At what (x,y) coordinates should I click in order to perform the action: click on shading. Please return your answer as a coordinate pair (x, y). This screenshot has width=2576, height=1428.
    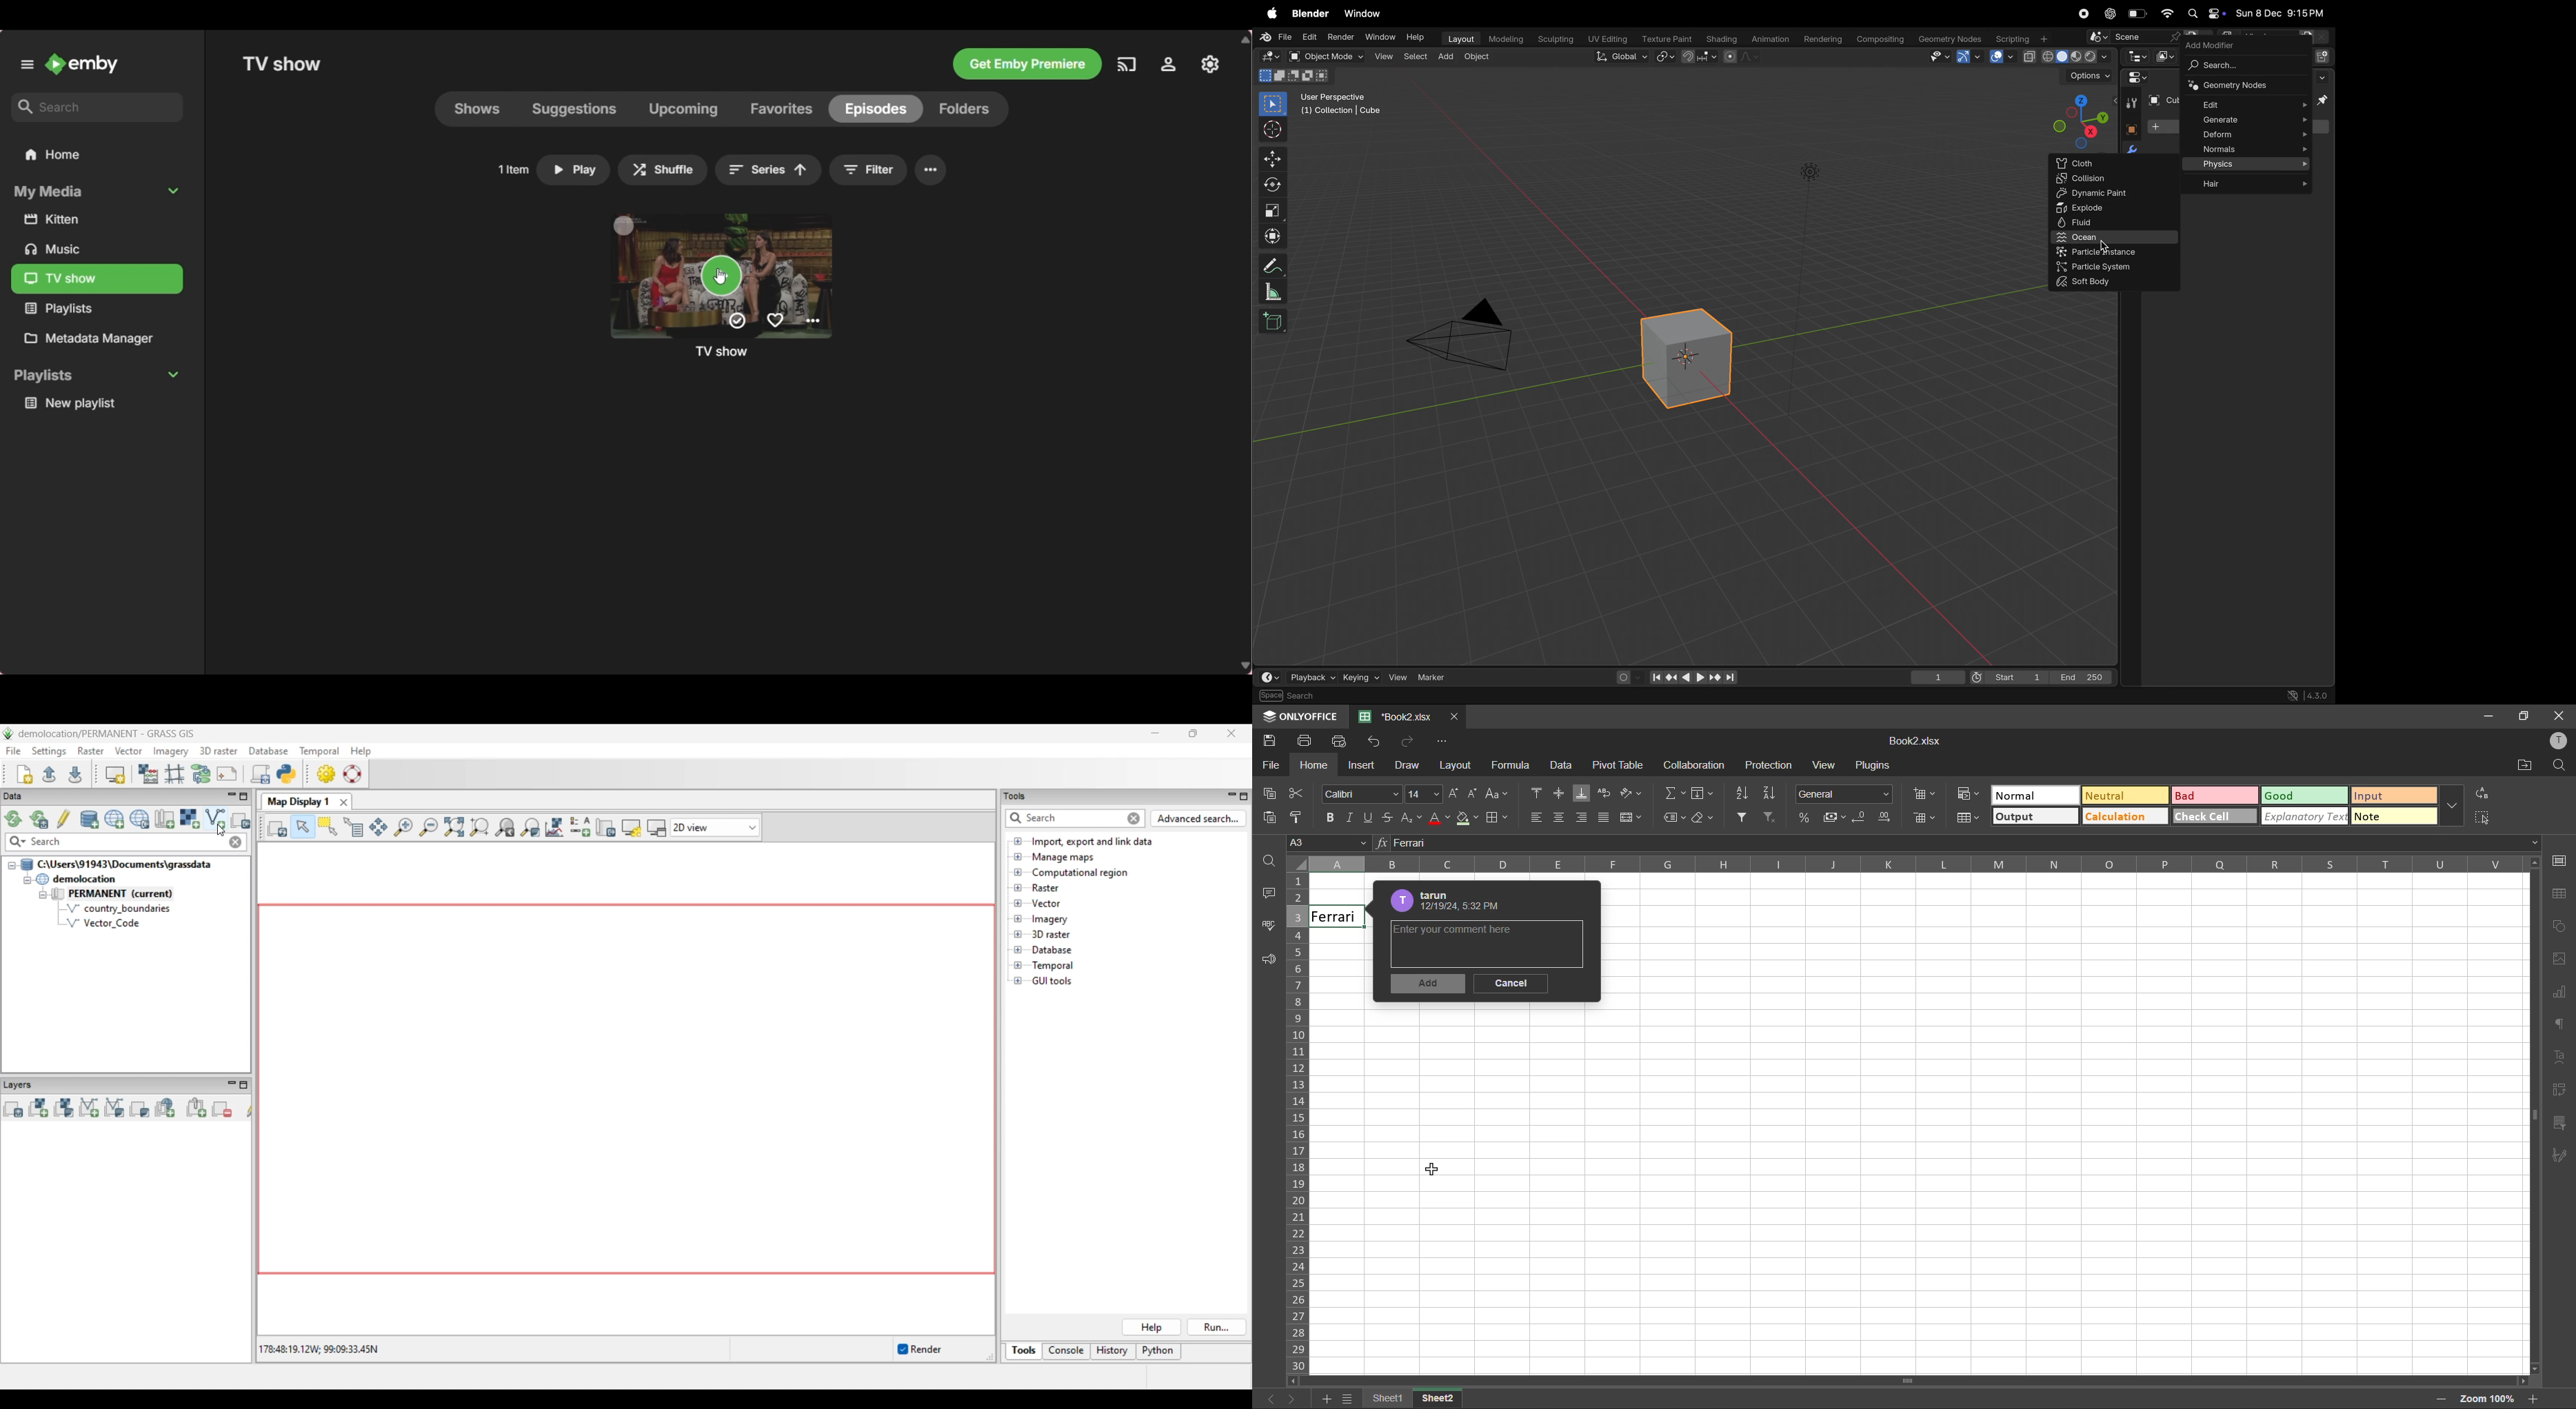
    Looking at the image, I should click on (1719, 37).